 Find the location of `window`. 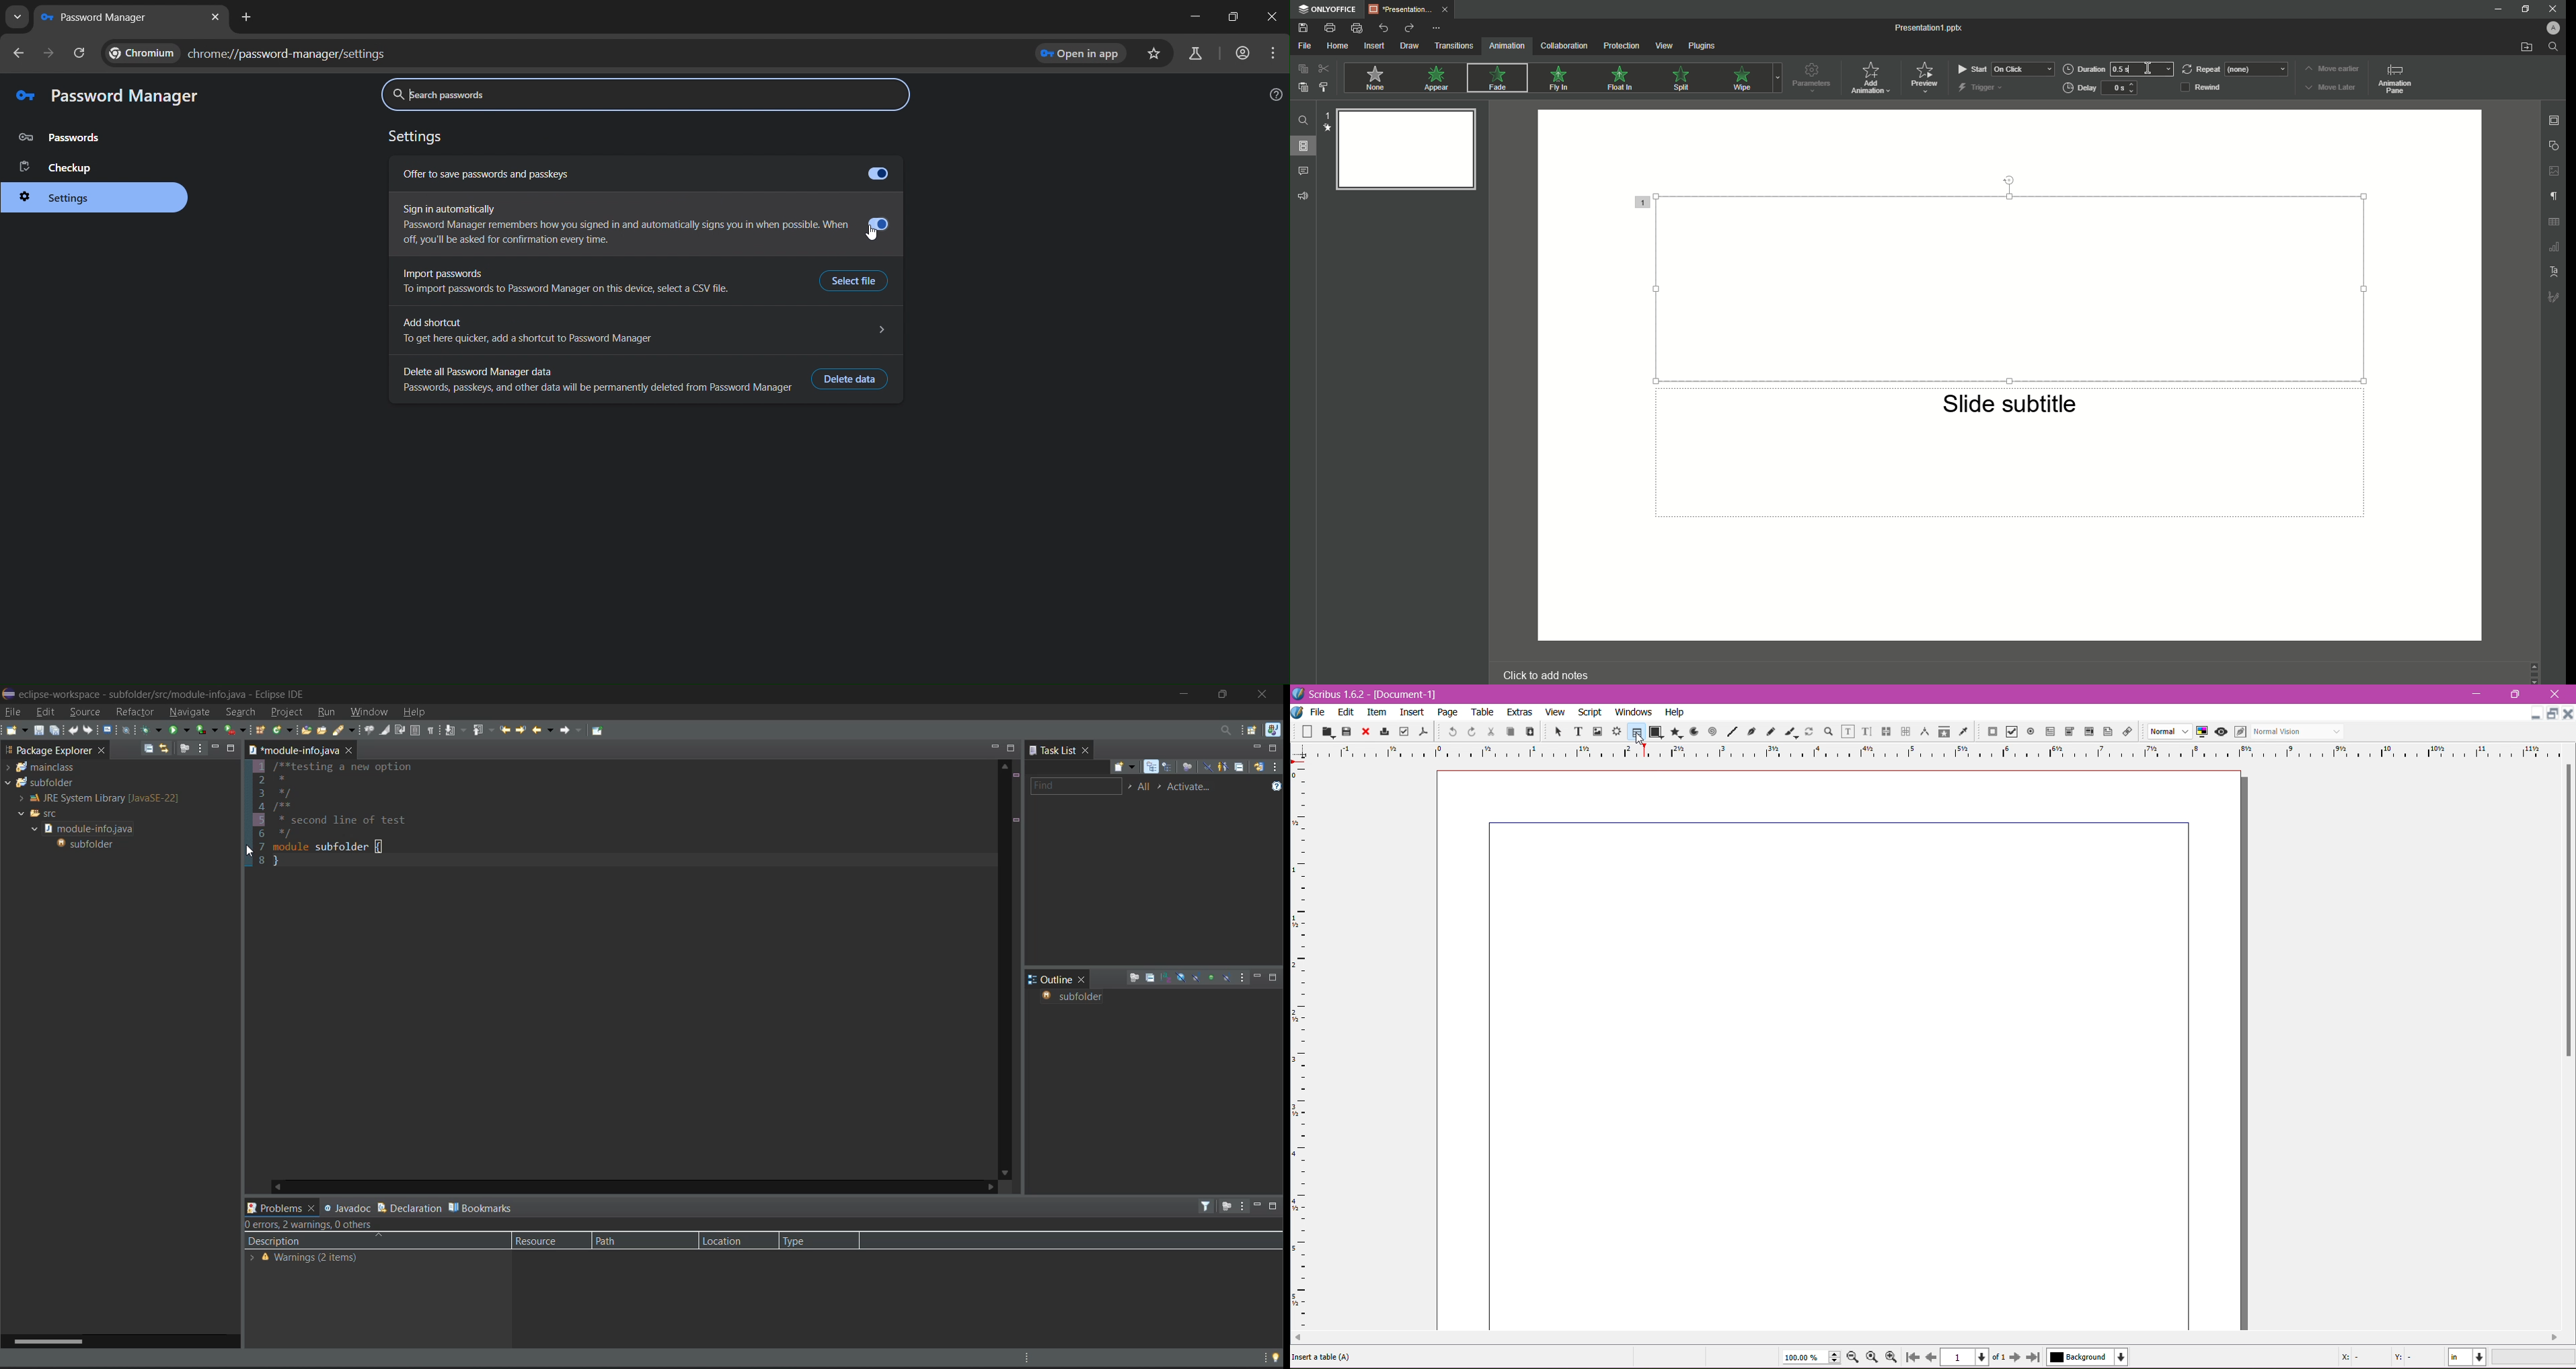

window is located at coordinates (372, 711).